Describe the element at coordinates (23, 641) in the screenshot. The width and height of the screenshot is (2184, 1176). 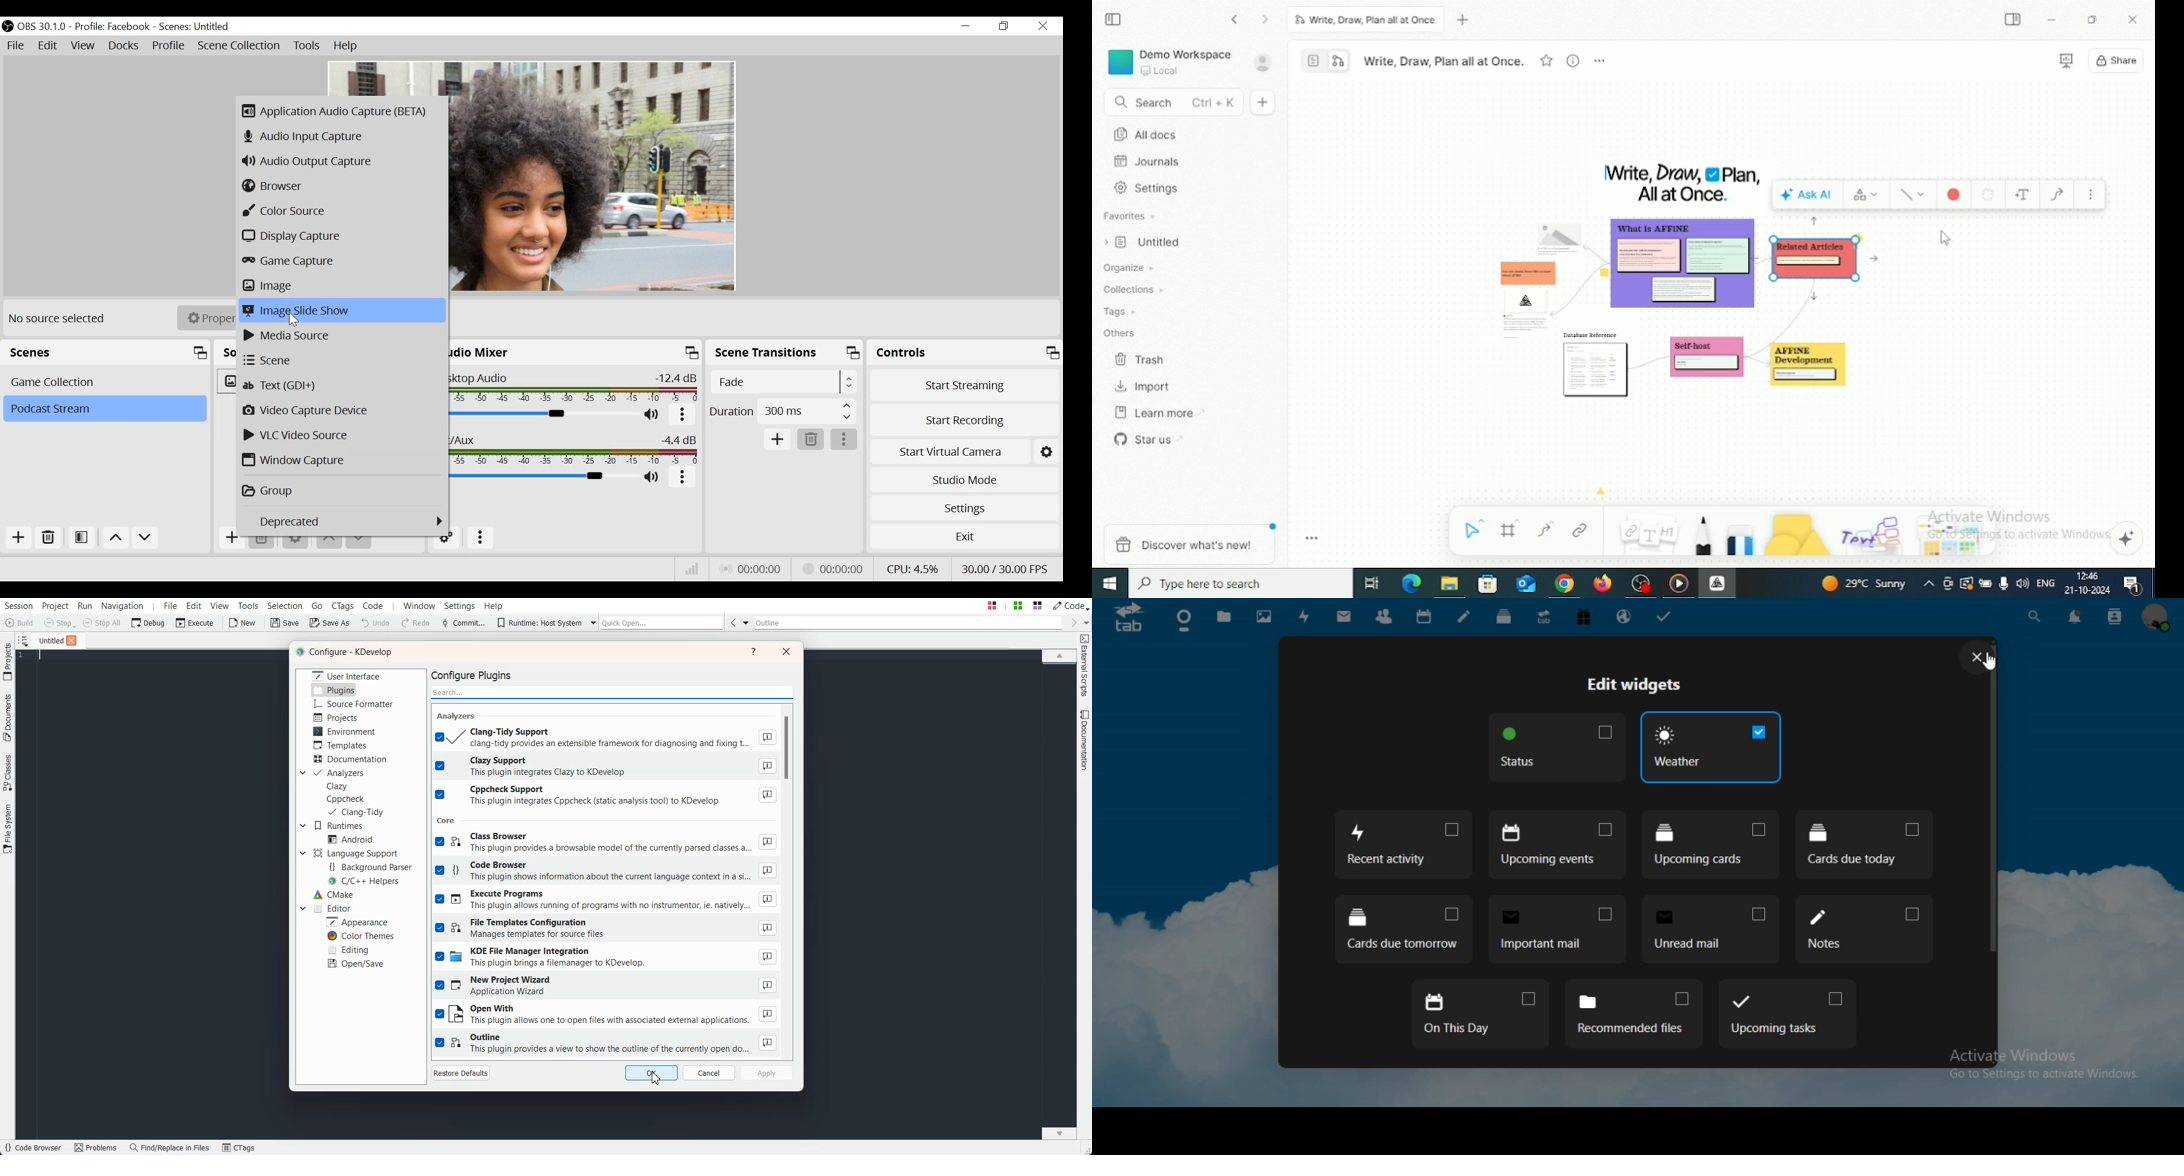
I see `Show sorted list` at that location.